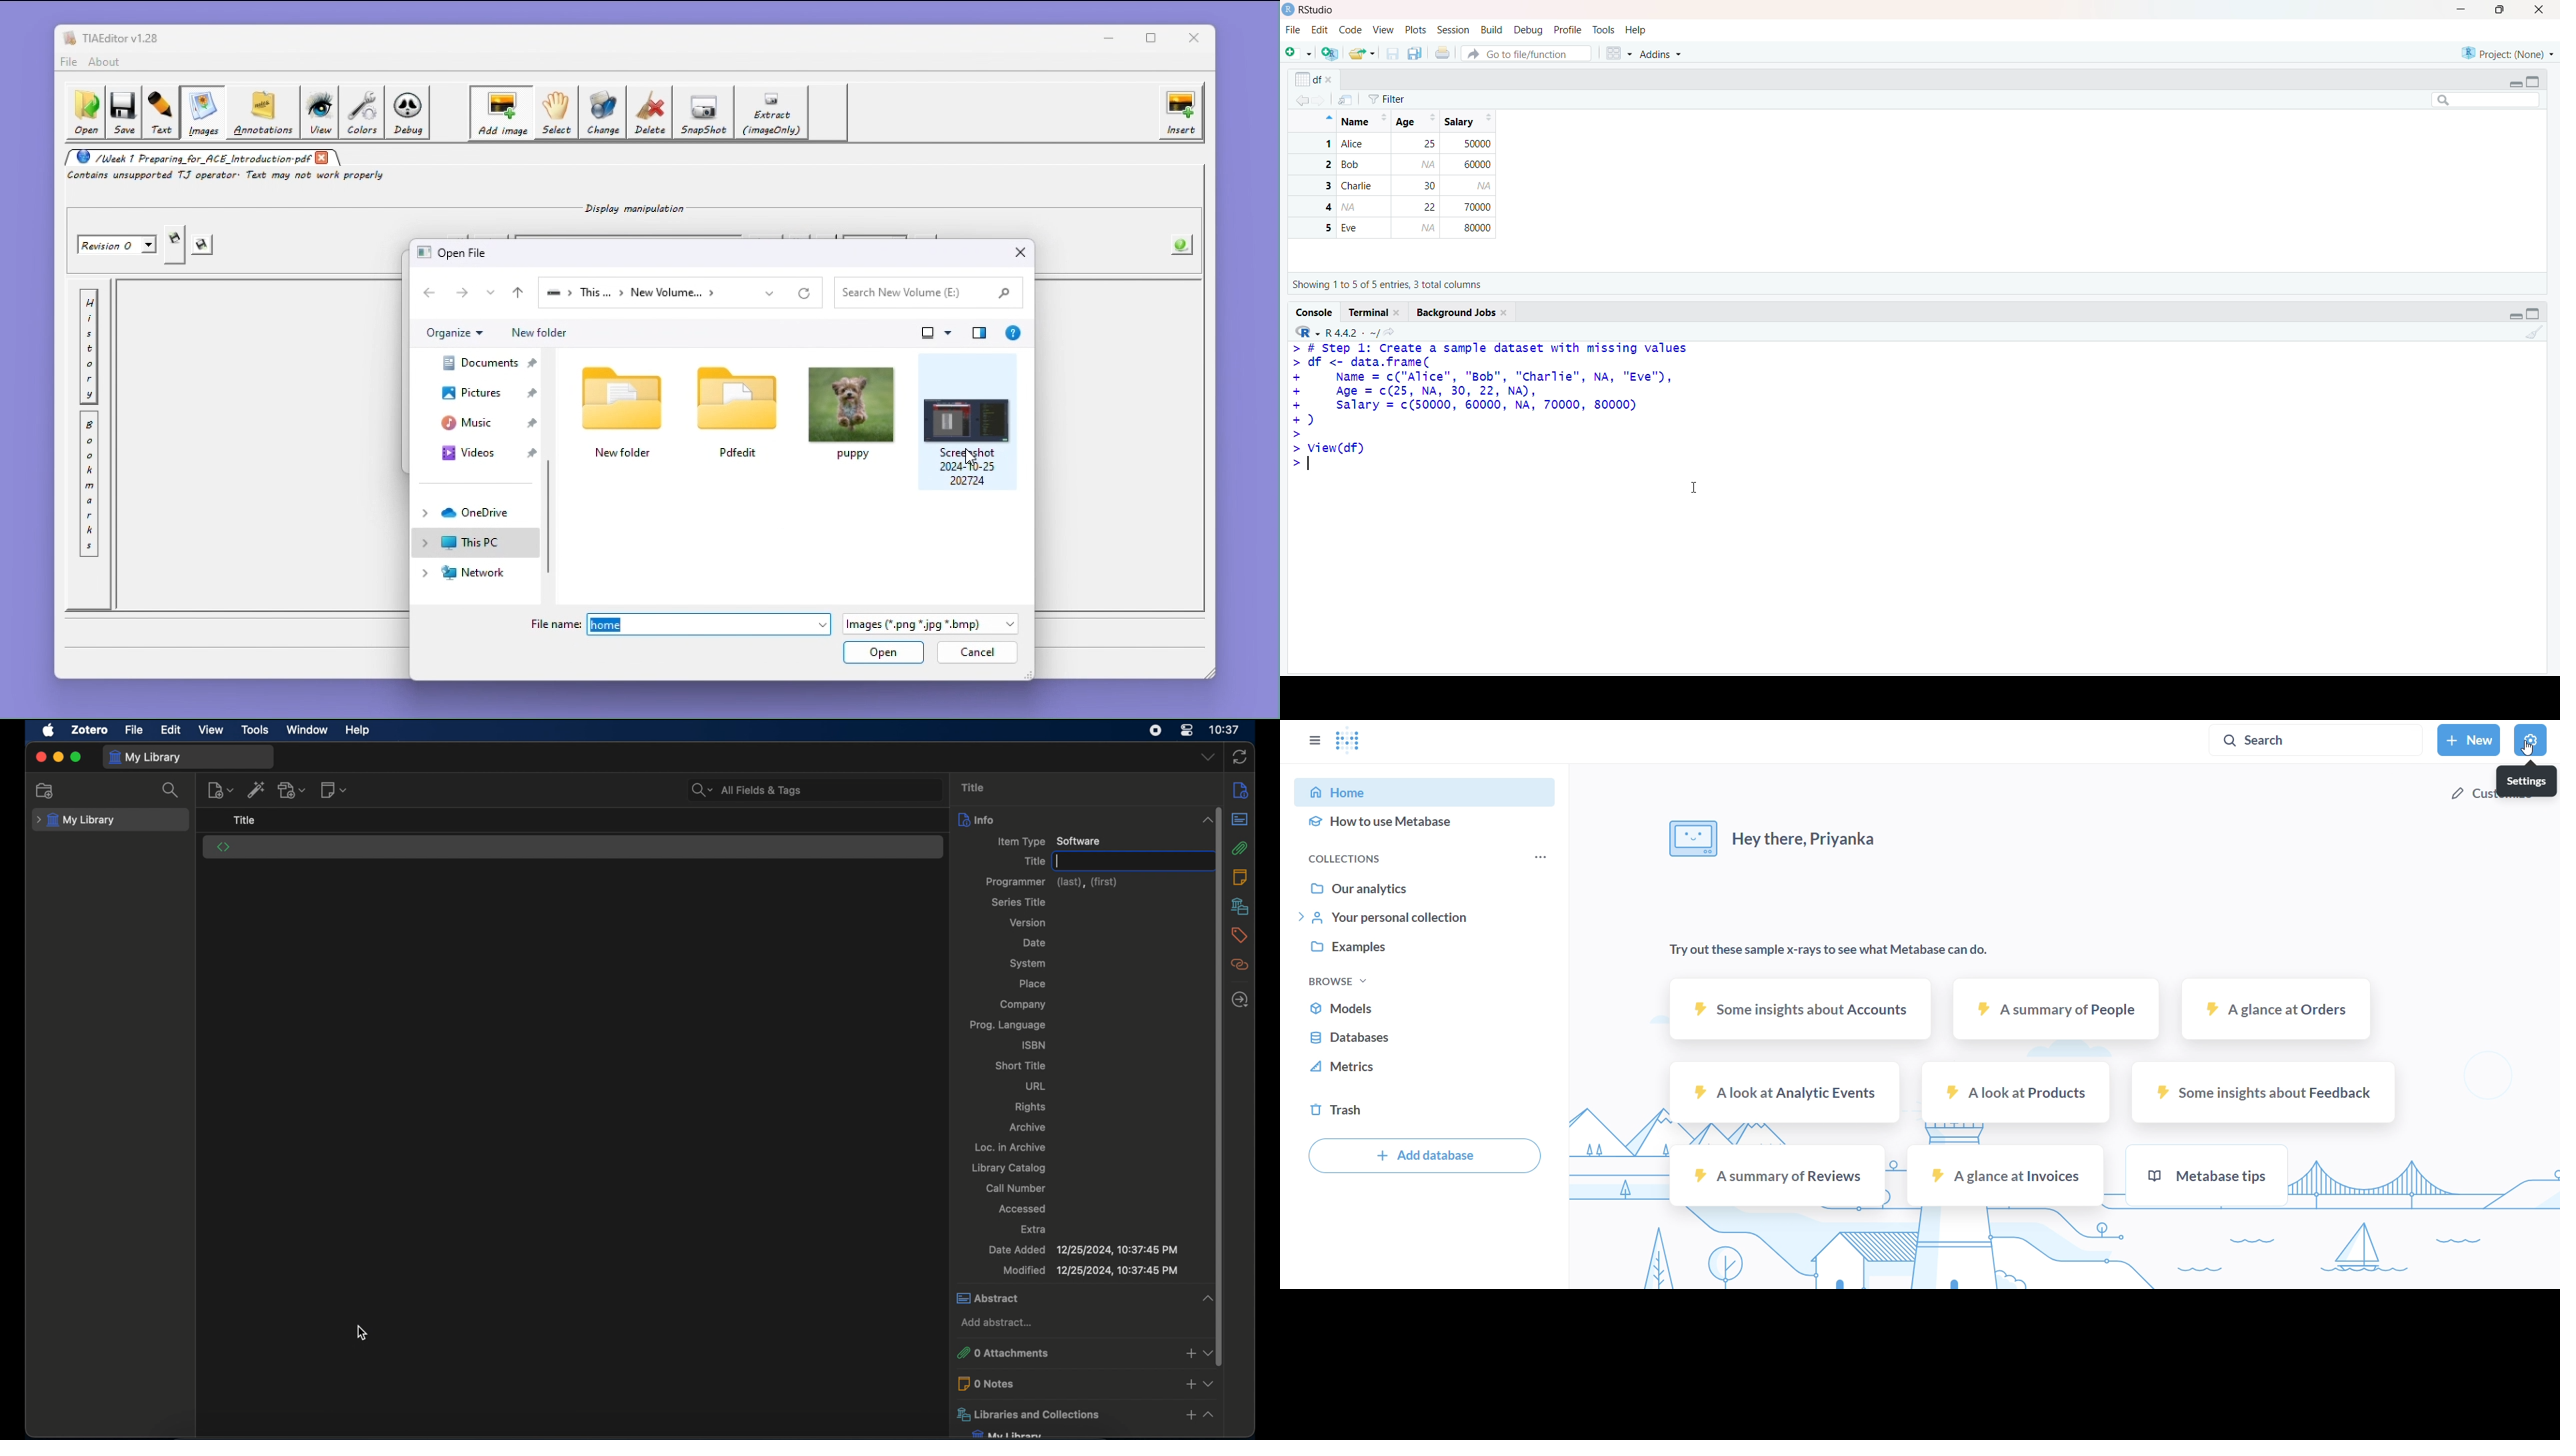 The image size is (2576, 1456). Describe the element at coordinates (1350, 743) in the screenshot. I see `logo` at that location.